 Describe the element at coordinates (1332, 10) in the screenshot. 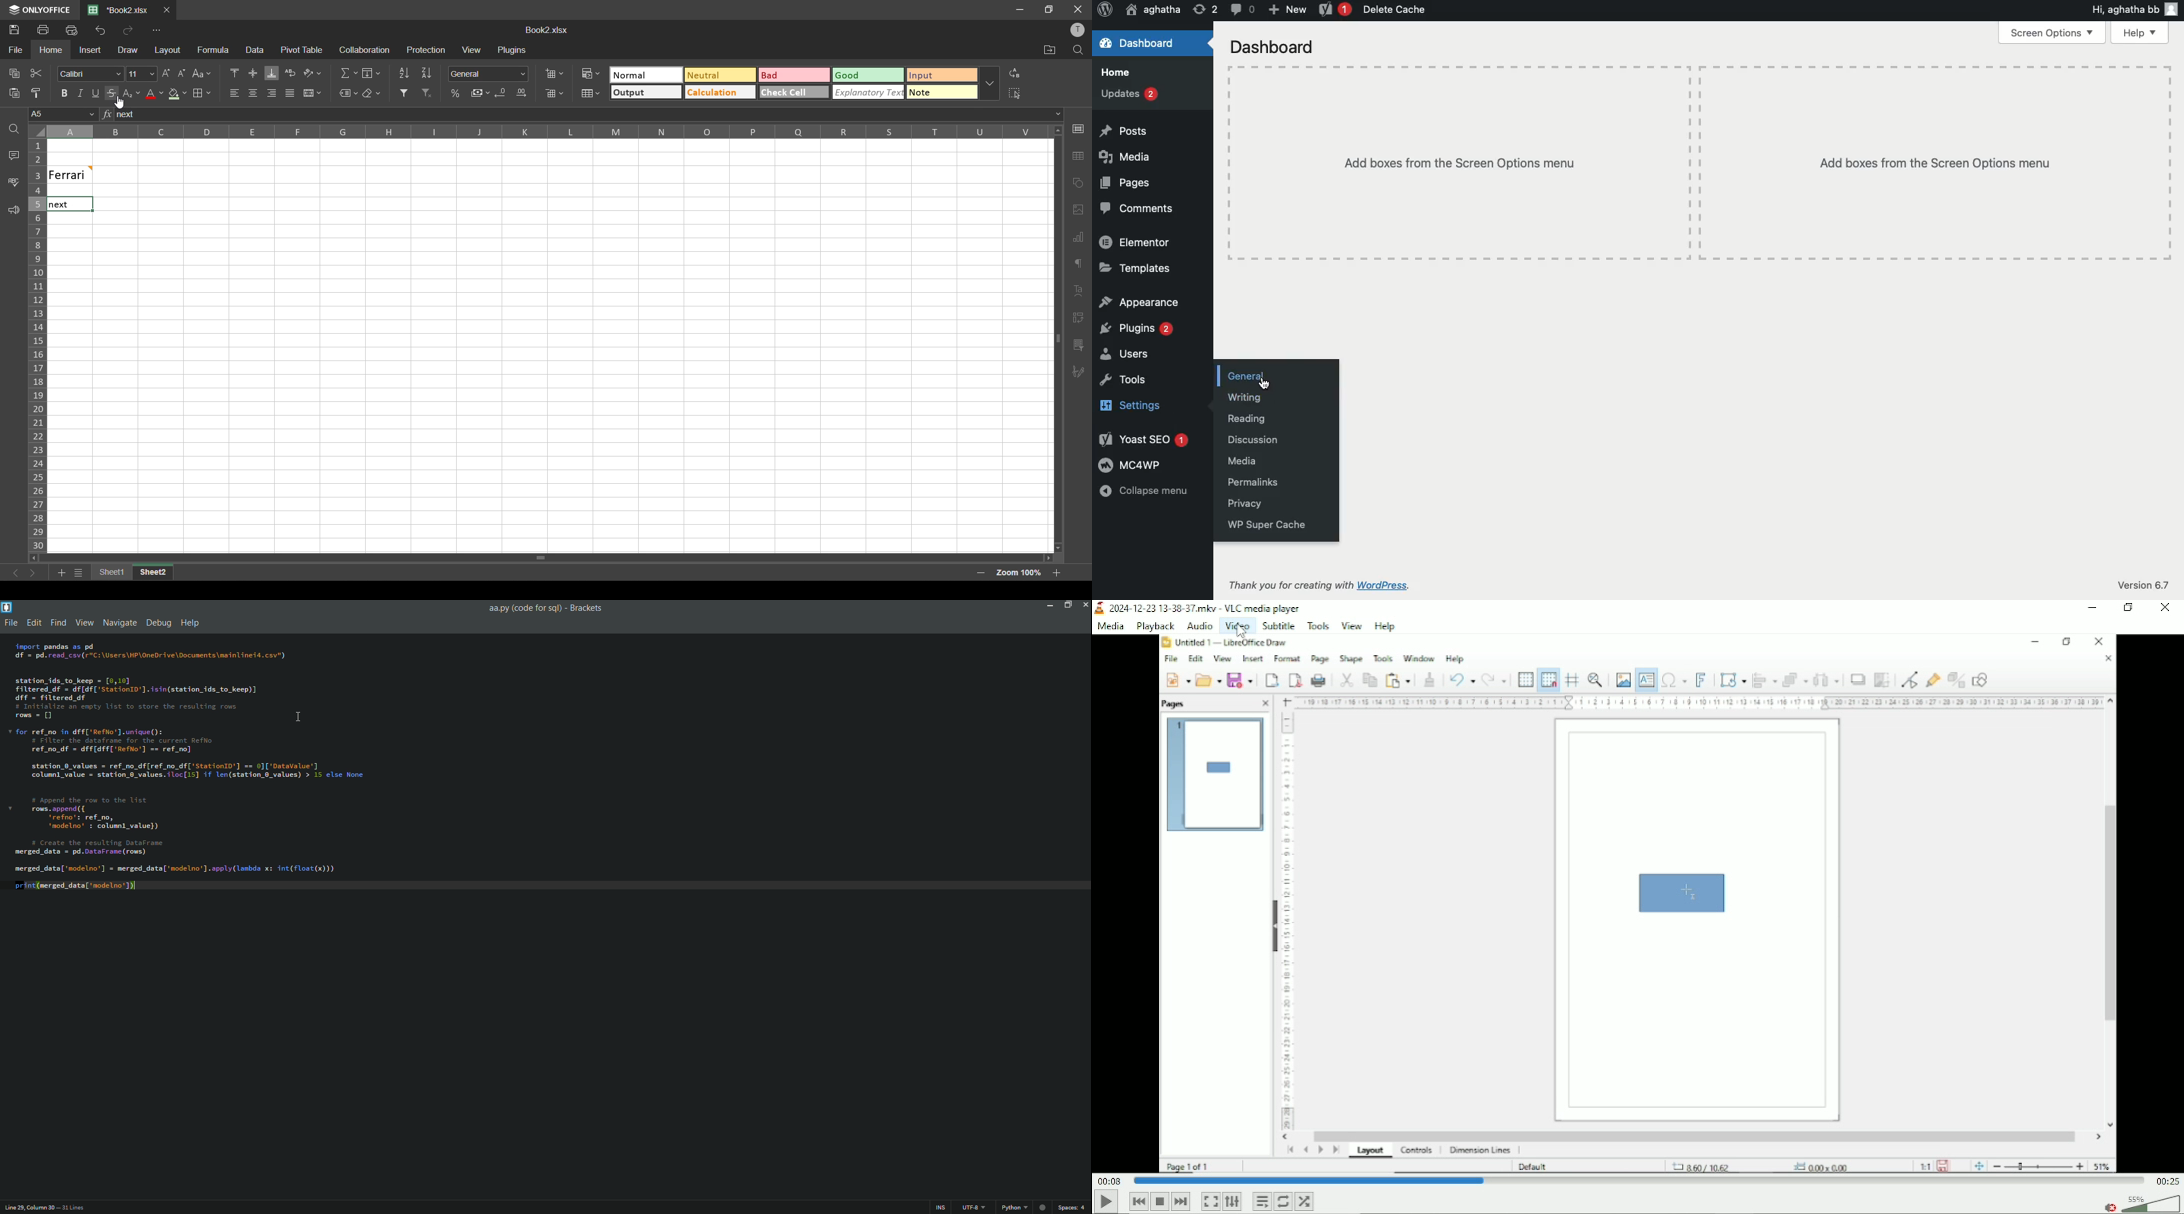

I see `Yoast` at that location.